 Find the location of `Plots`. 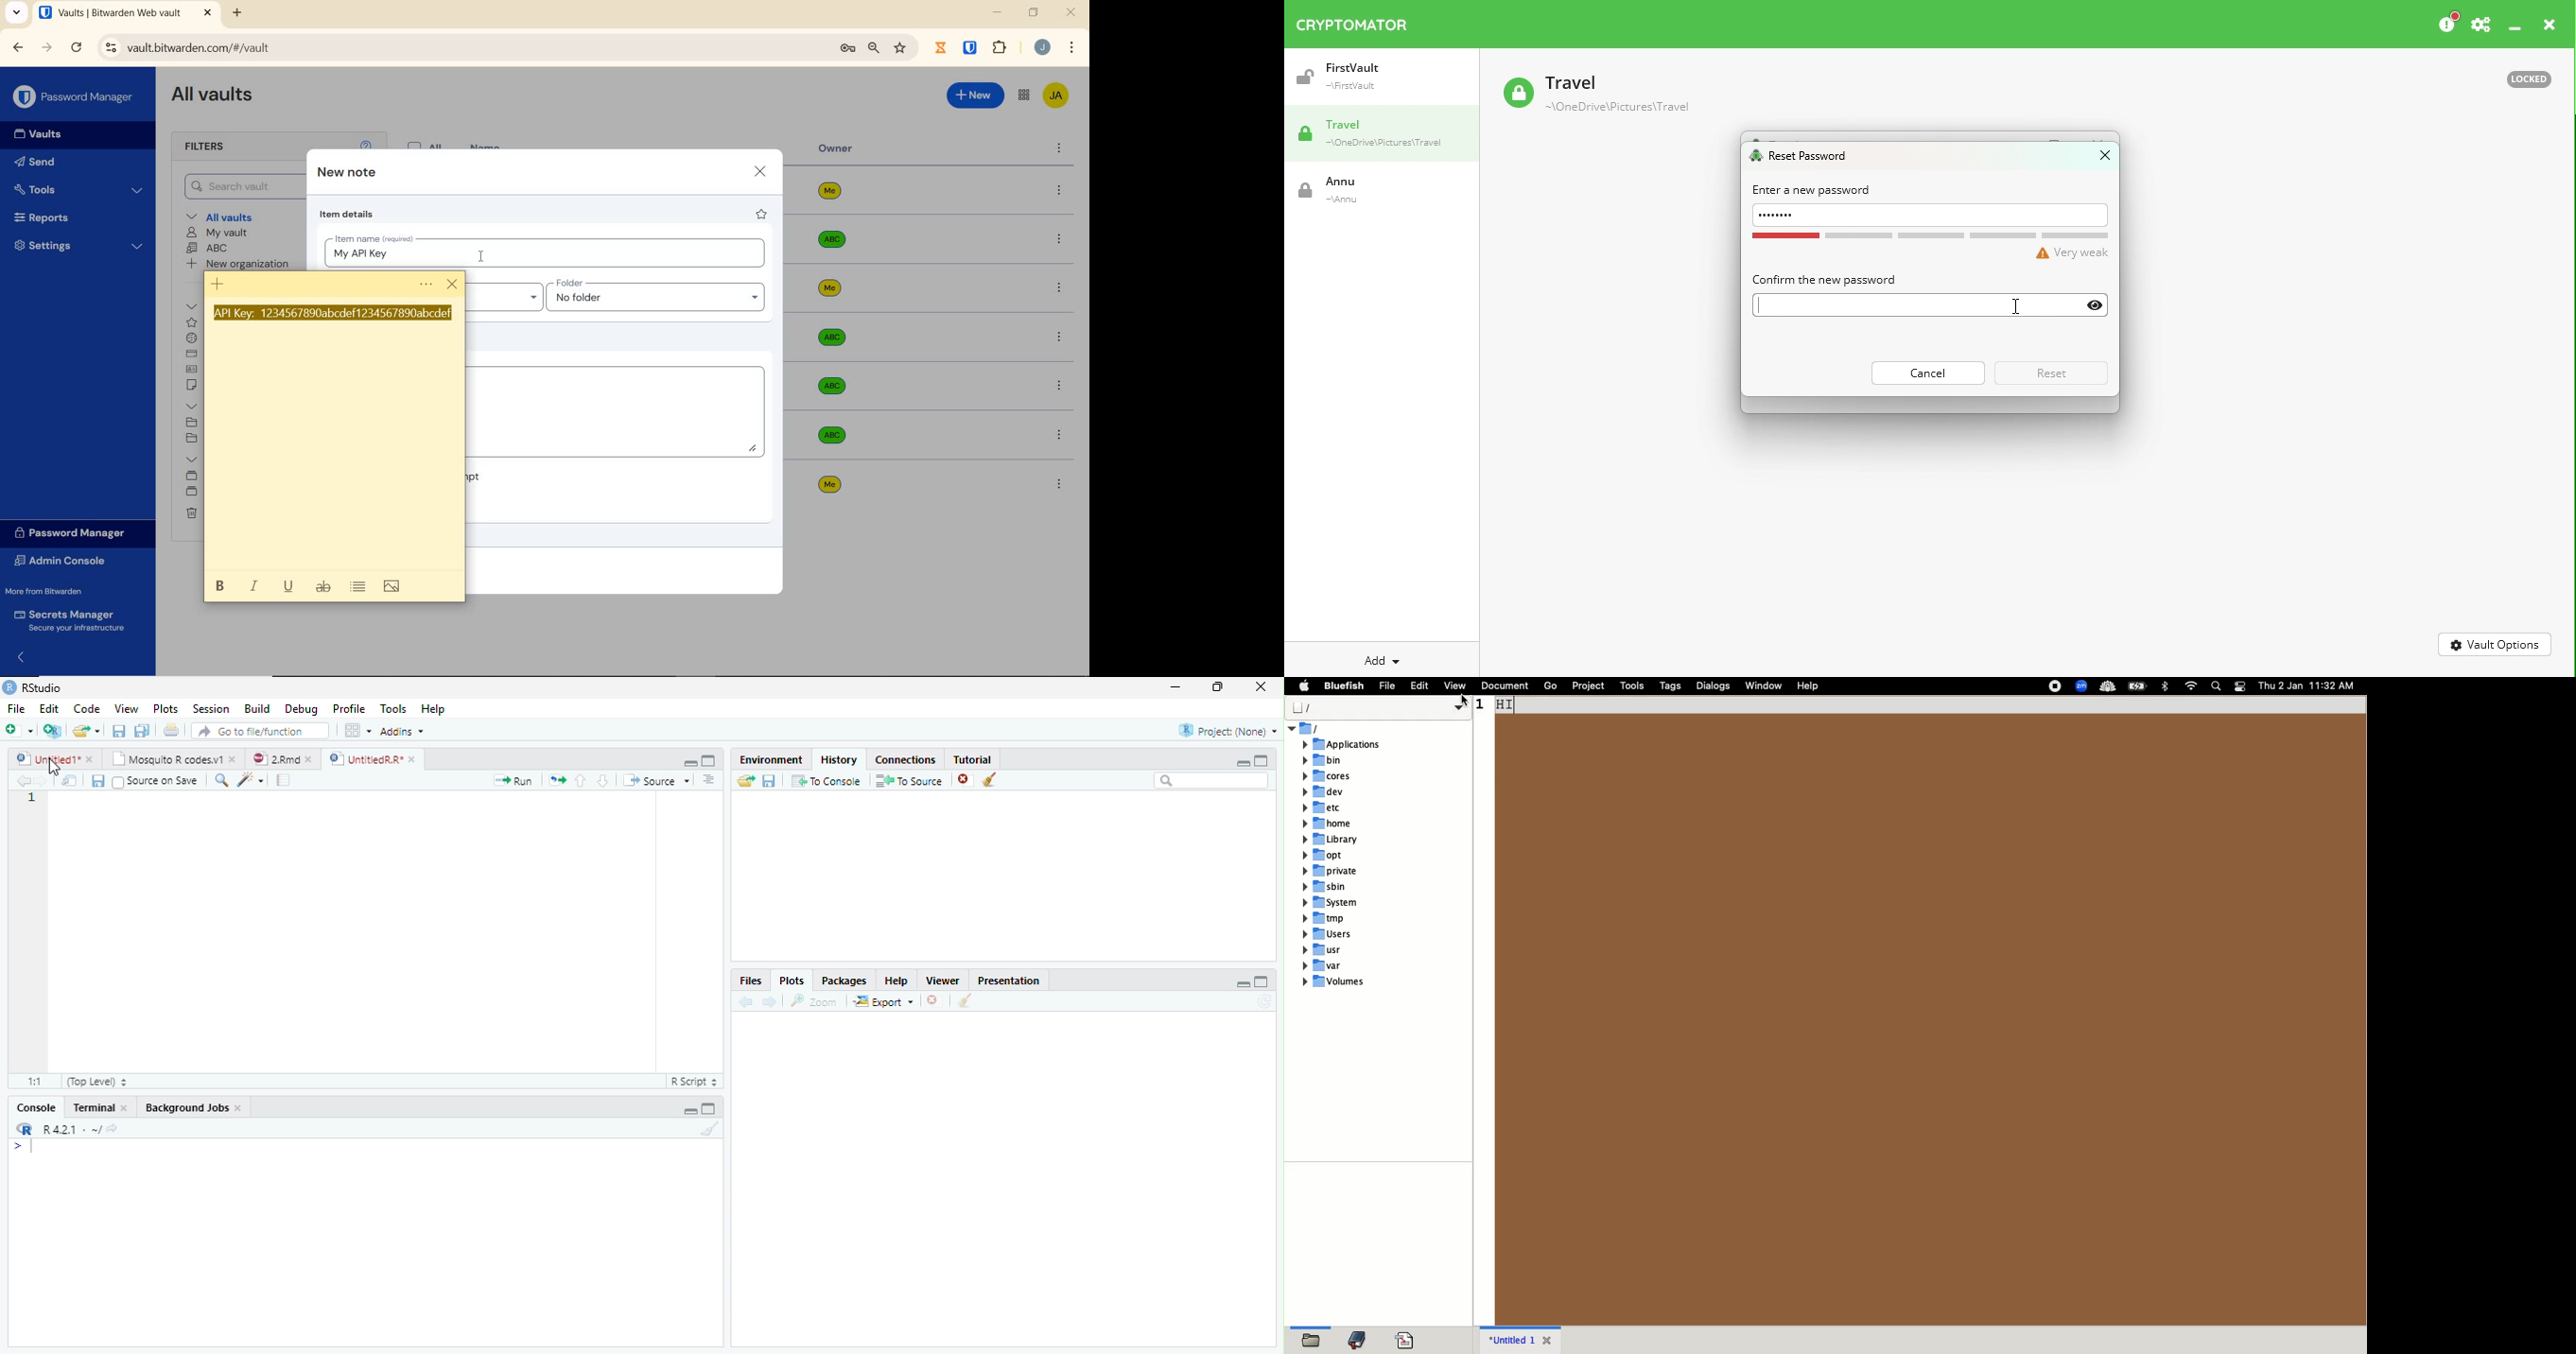

Plots is located at coordinates (793, 980).